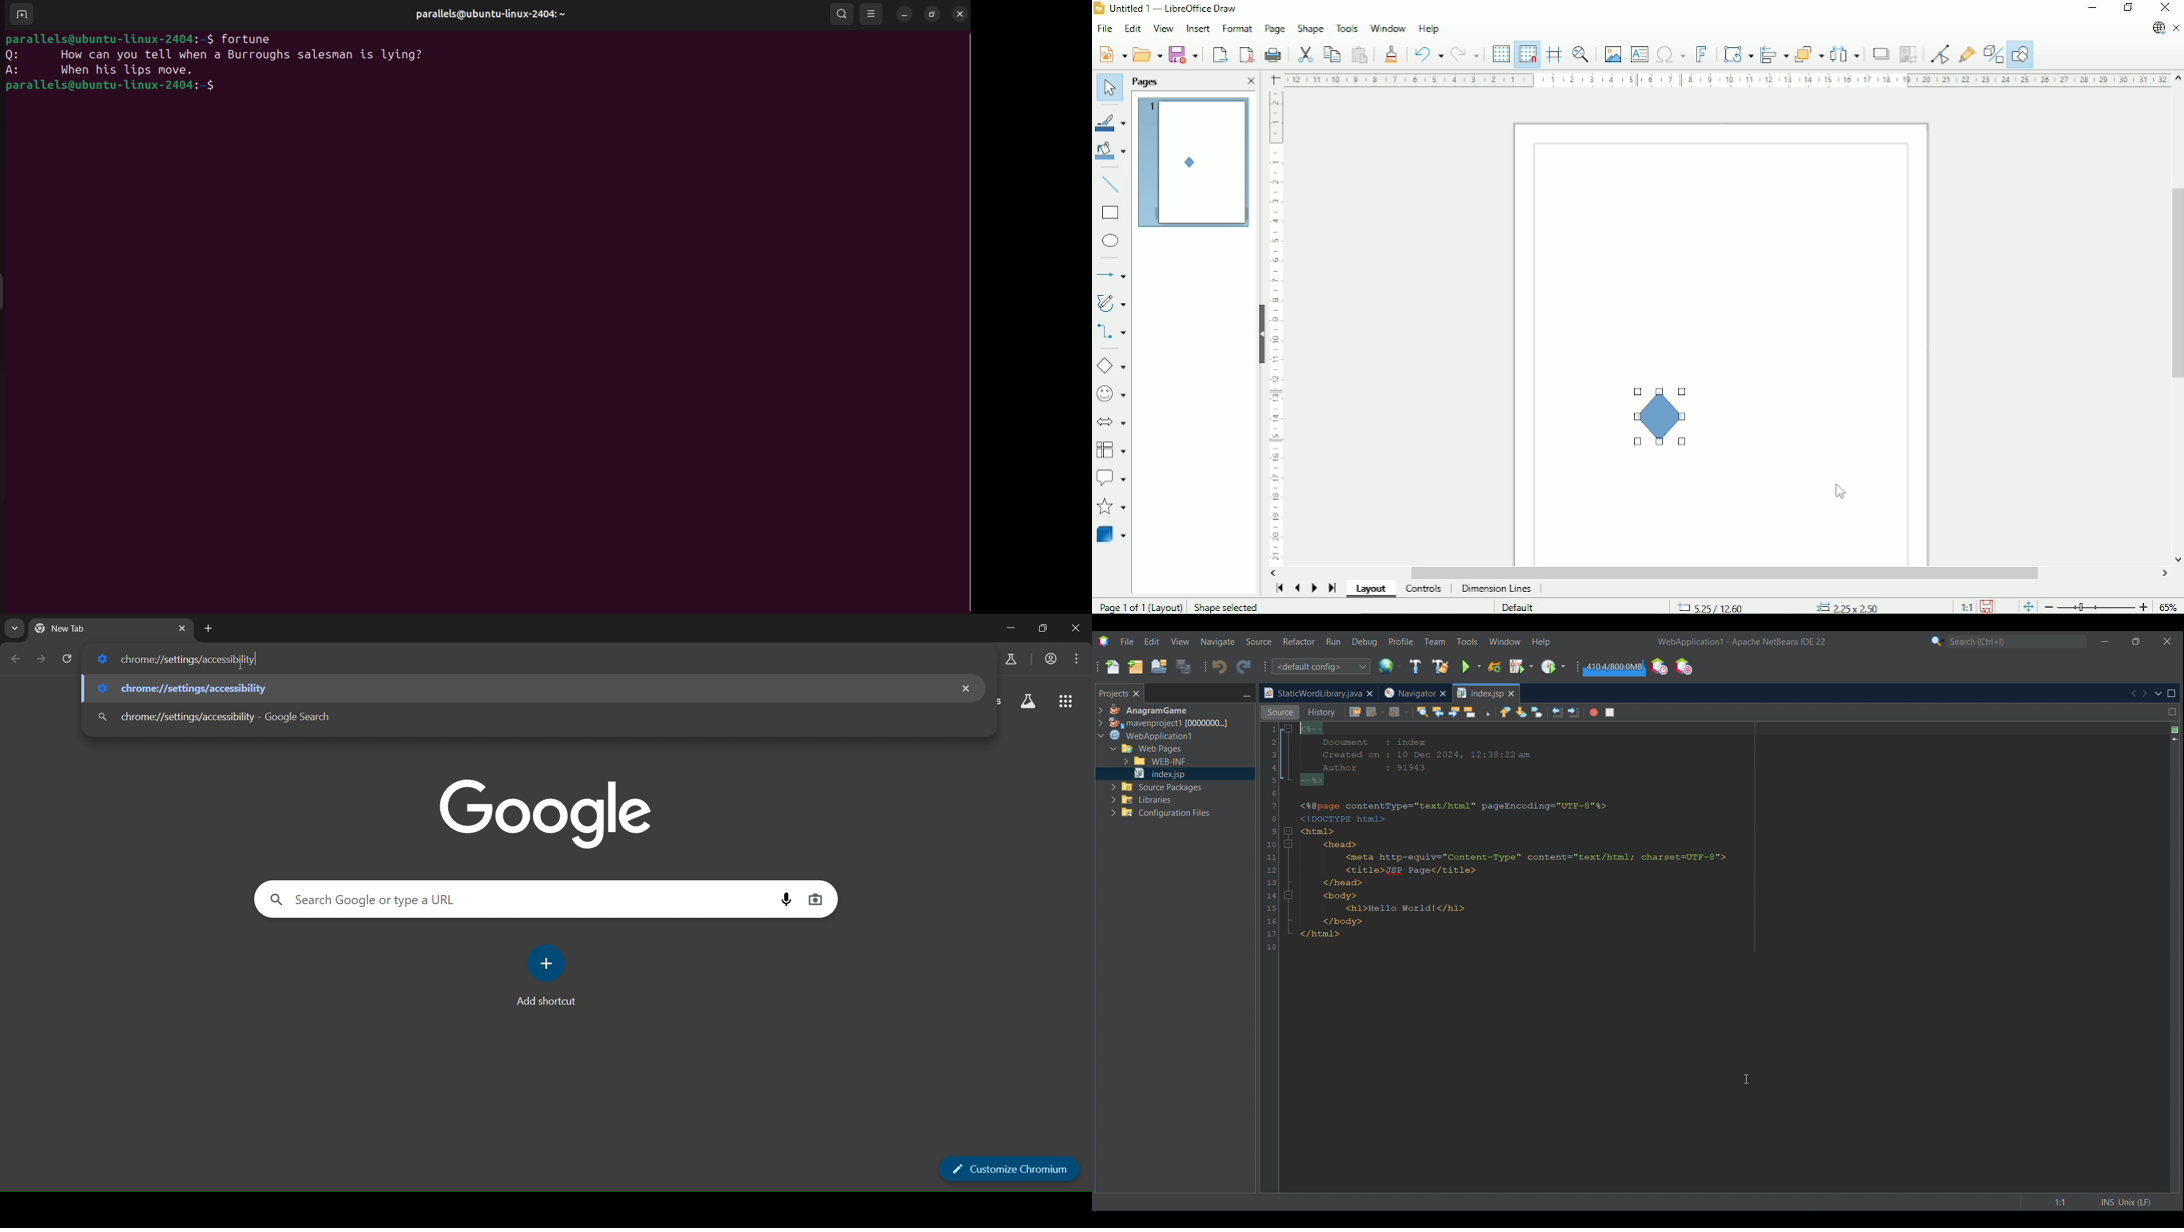  What do you see at coordinates (2177, 28) in the screenshot?
I see `Close document` at bounding box center [2177, 28].